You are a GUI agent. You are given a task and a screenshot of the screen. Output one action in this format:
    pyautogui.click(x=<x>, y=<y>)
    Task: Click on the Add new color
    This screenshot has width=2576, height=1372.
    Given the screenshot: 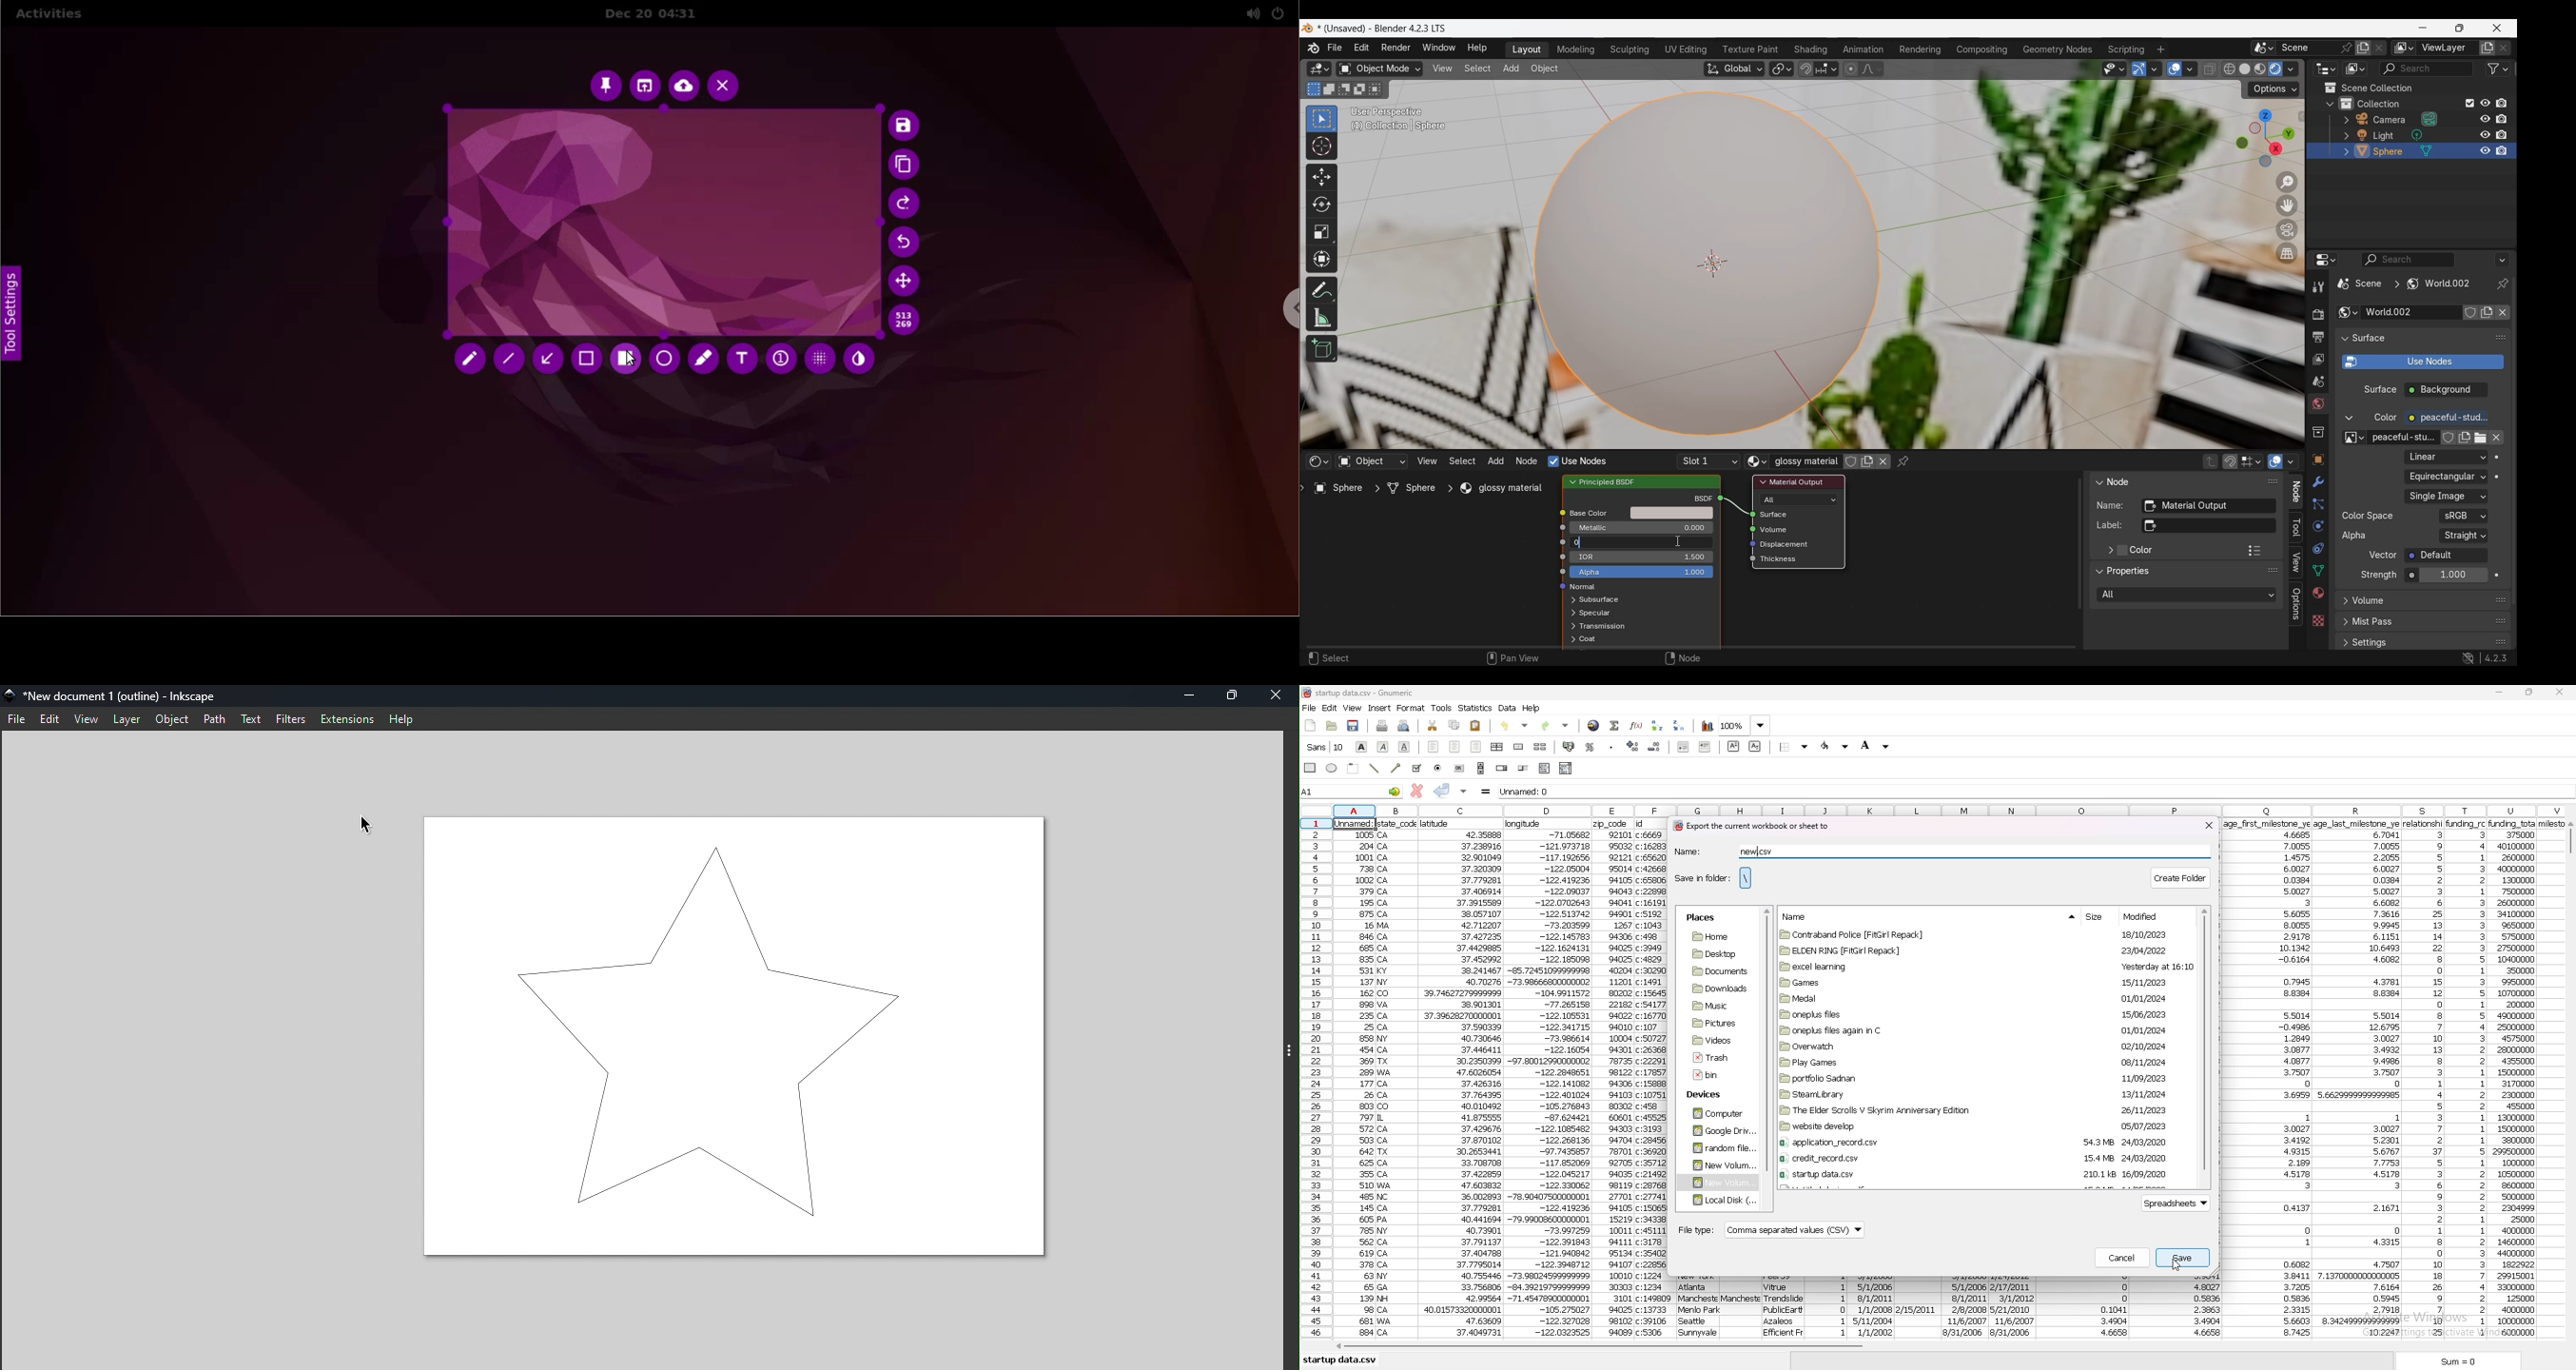 What is the action you would take?
    pyautogui.click(x=2463, y=438)
    